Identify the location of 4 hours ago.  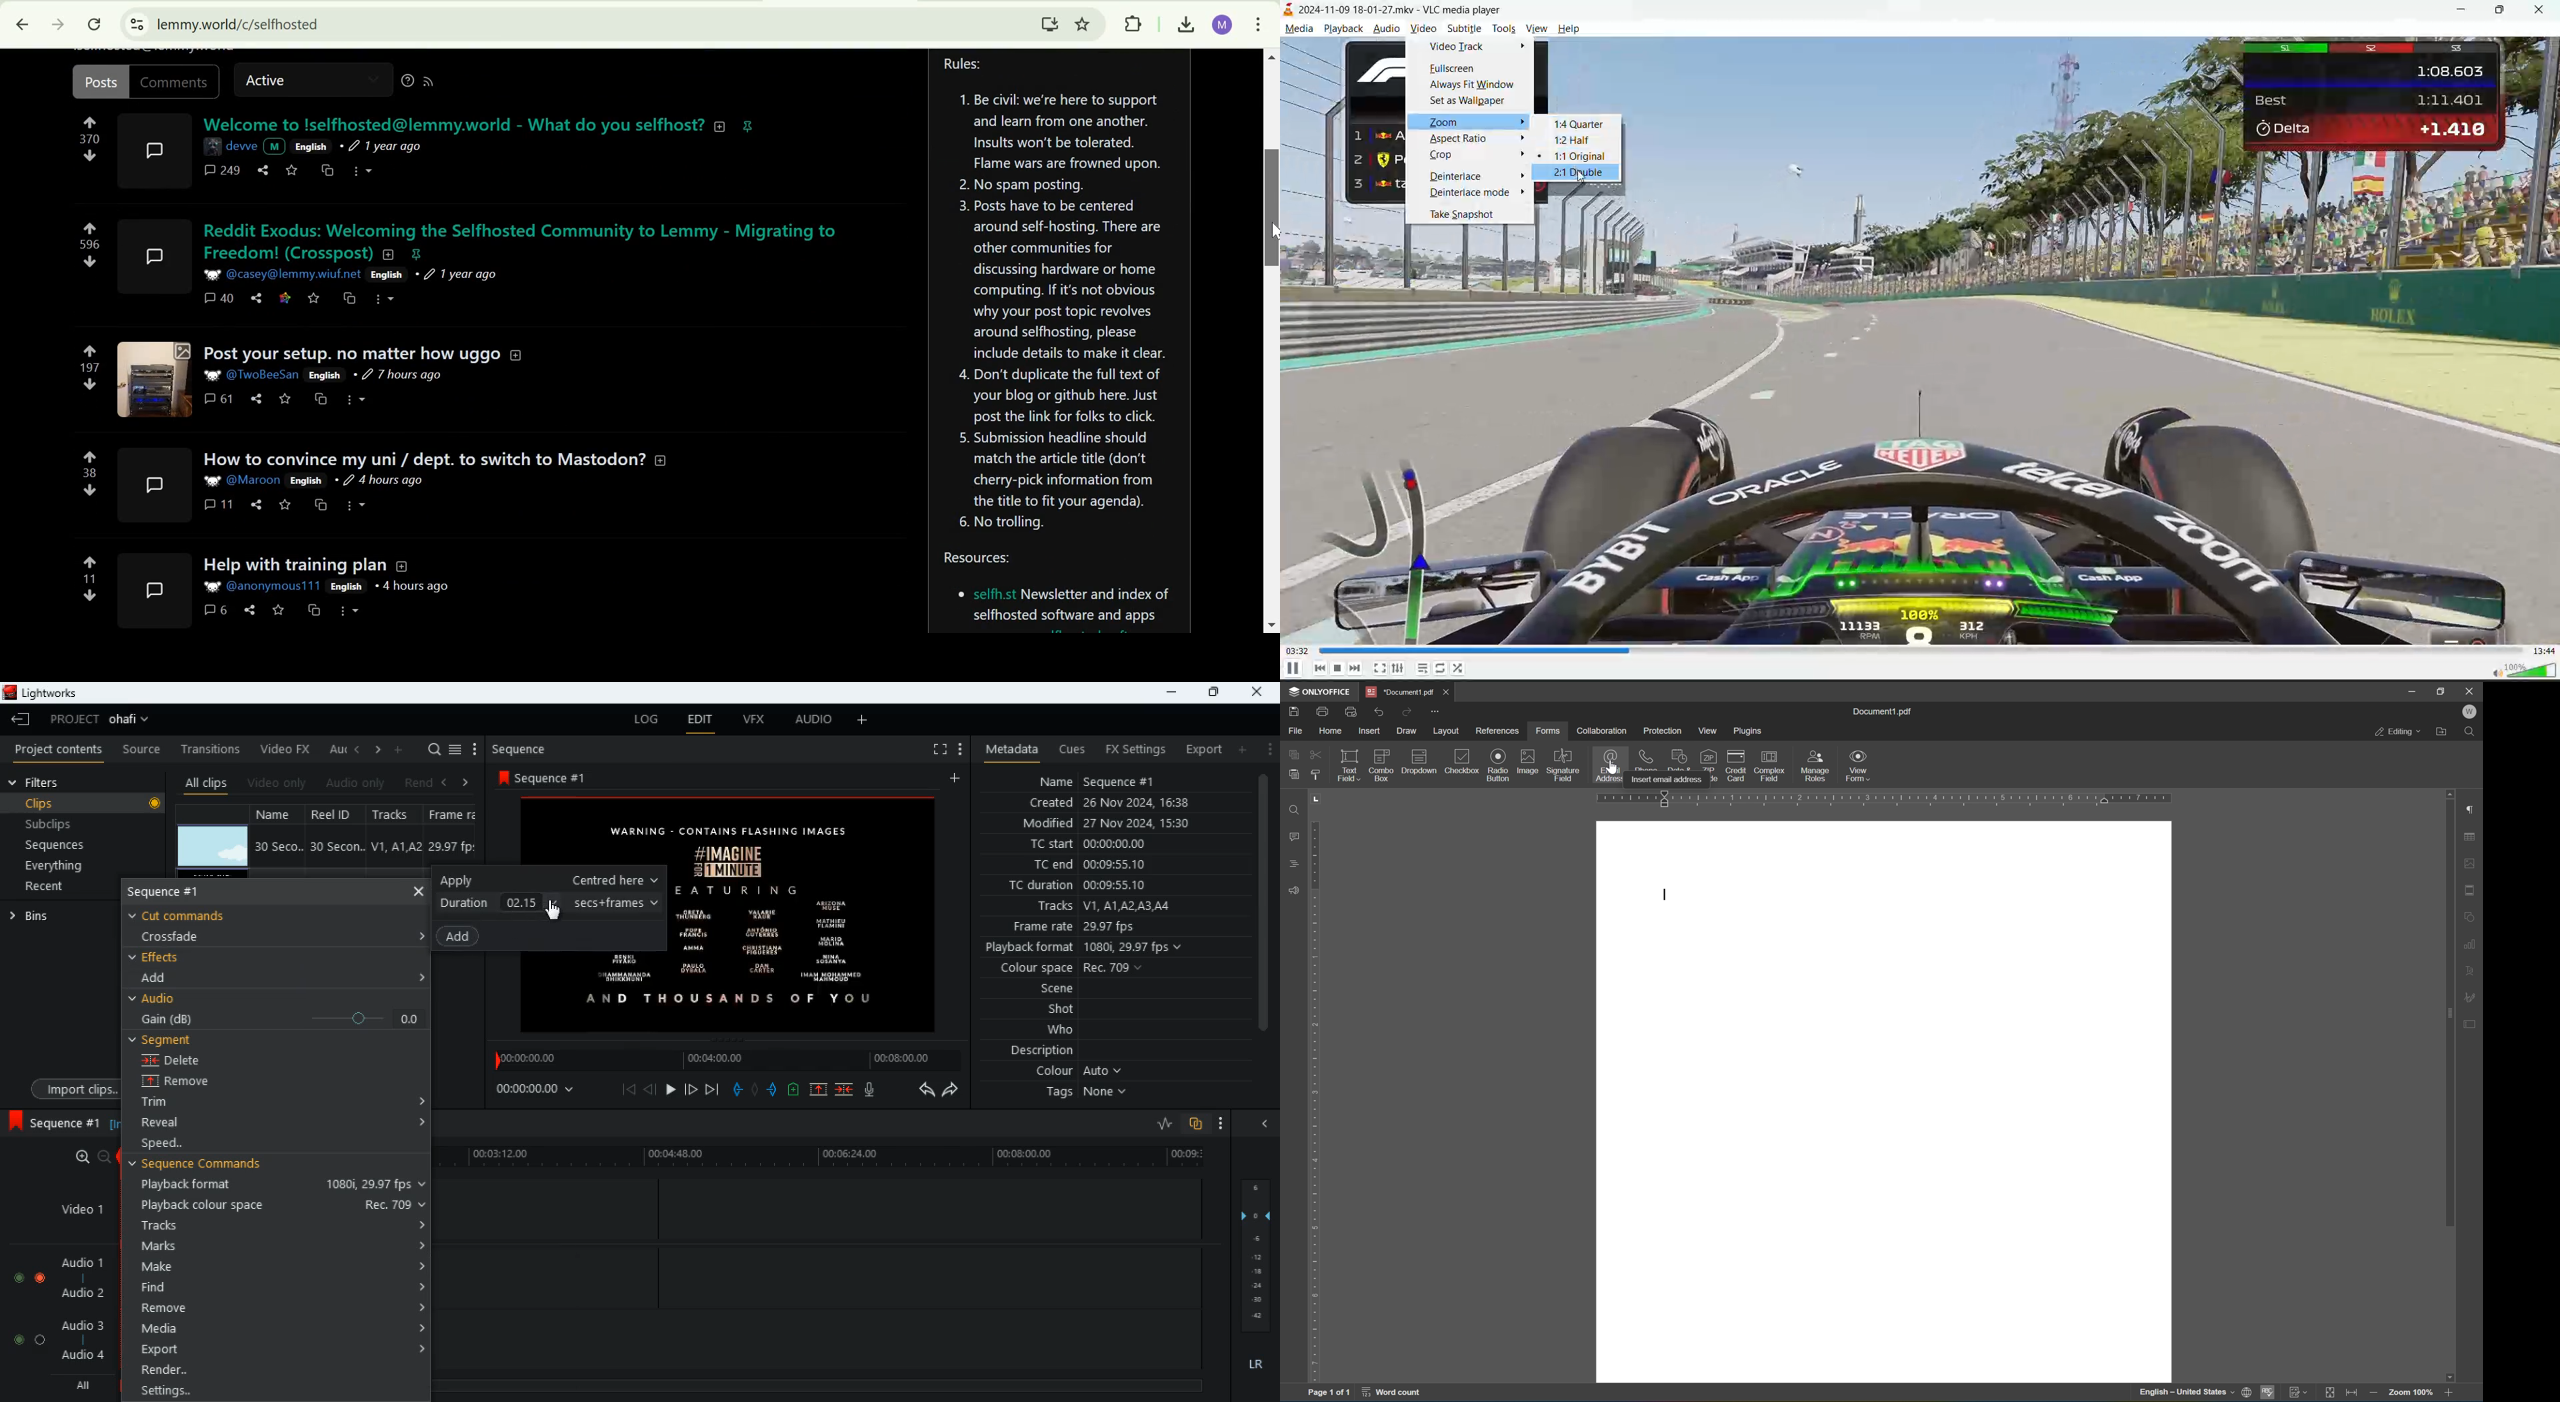
(378, 480).